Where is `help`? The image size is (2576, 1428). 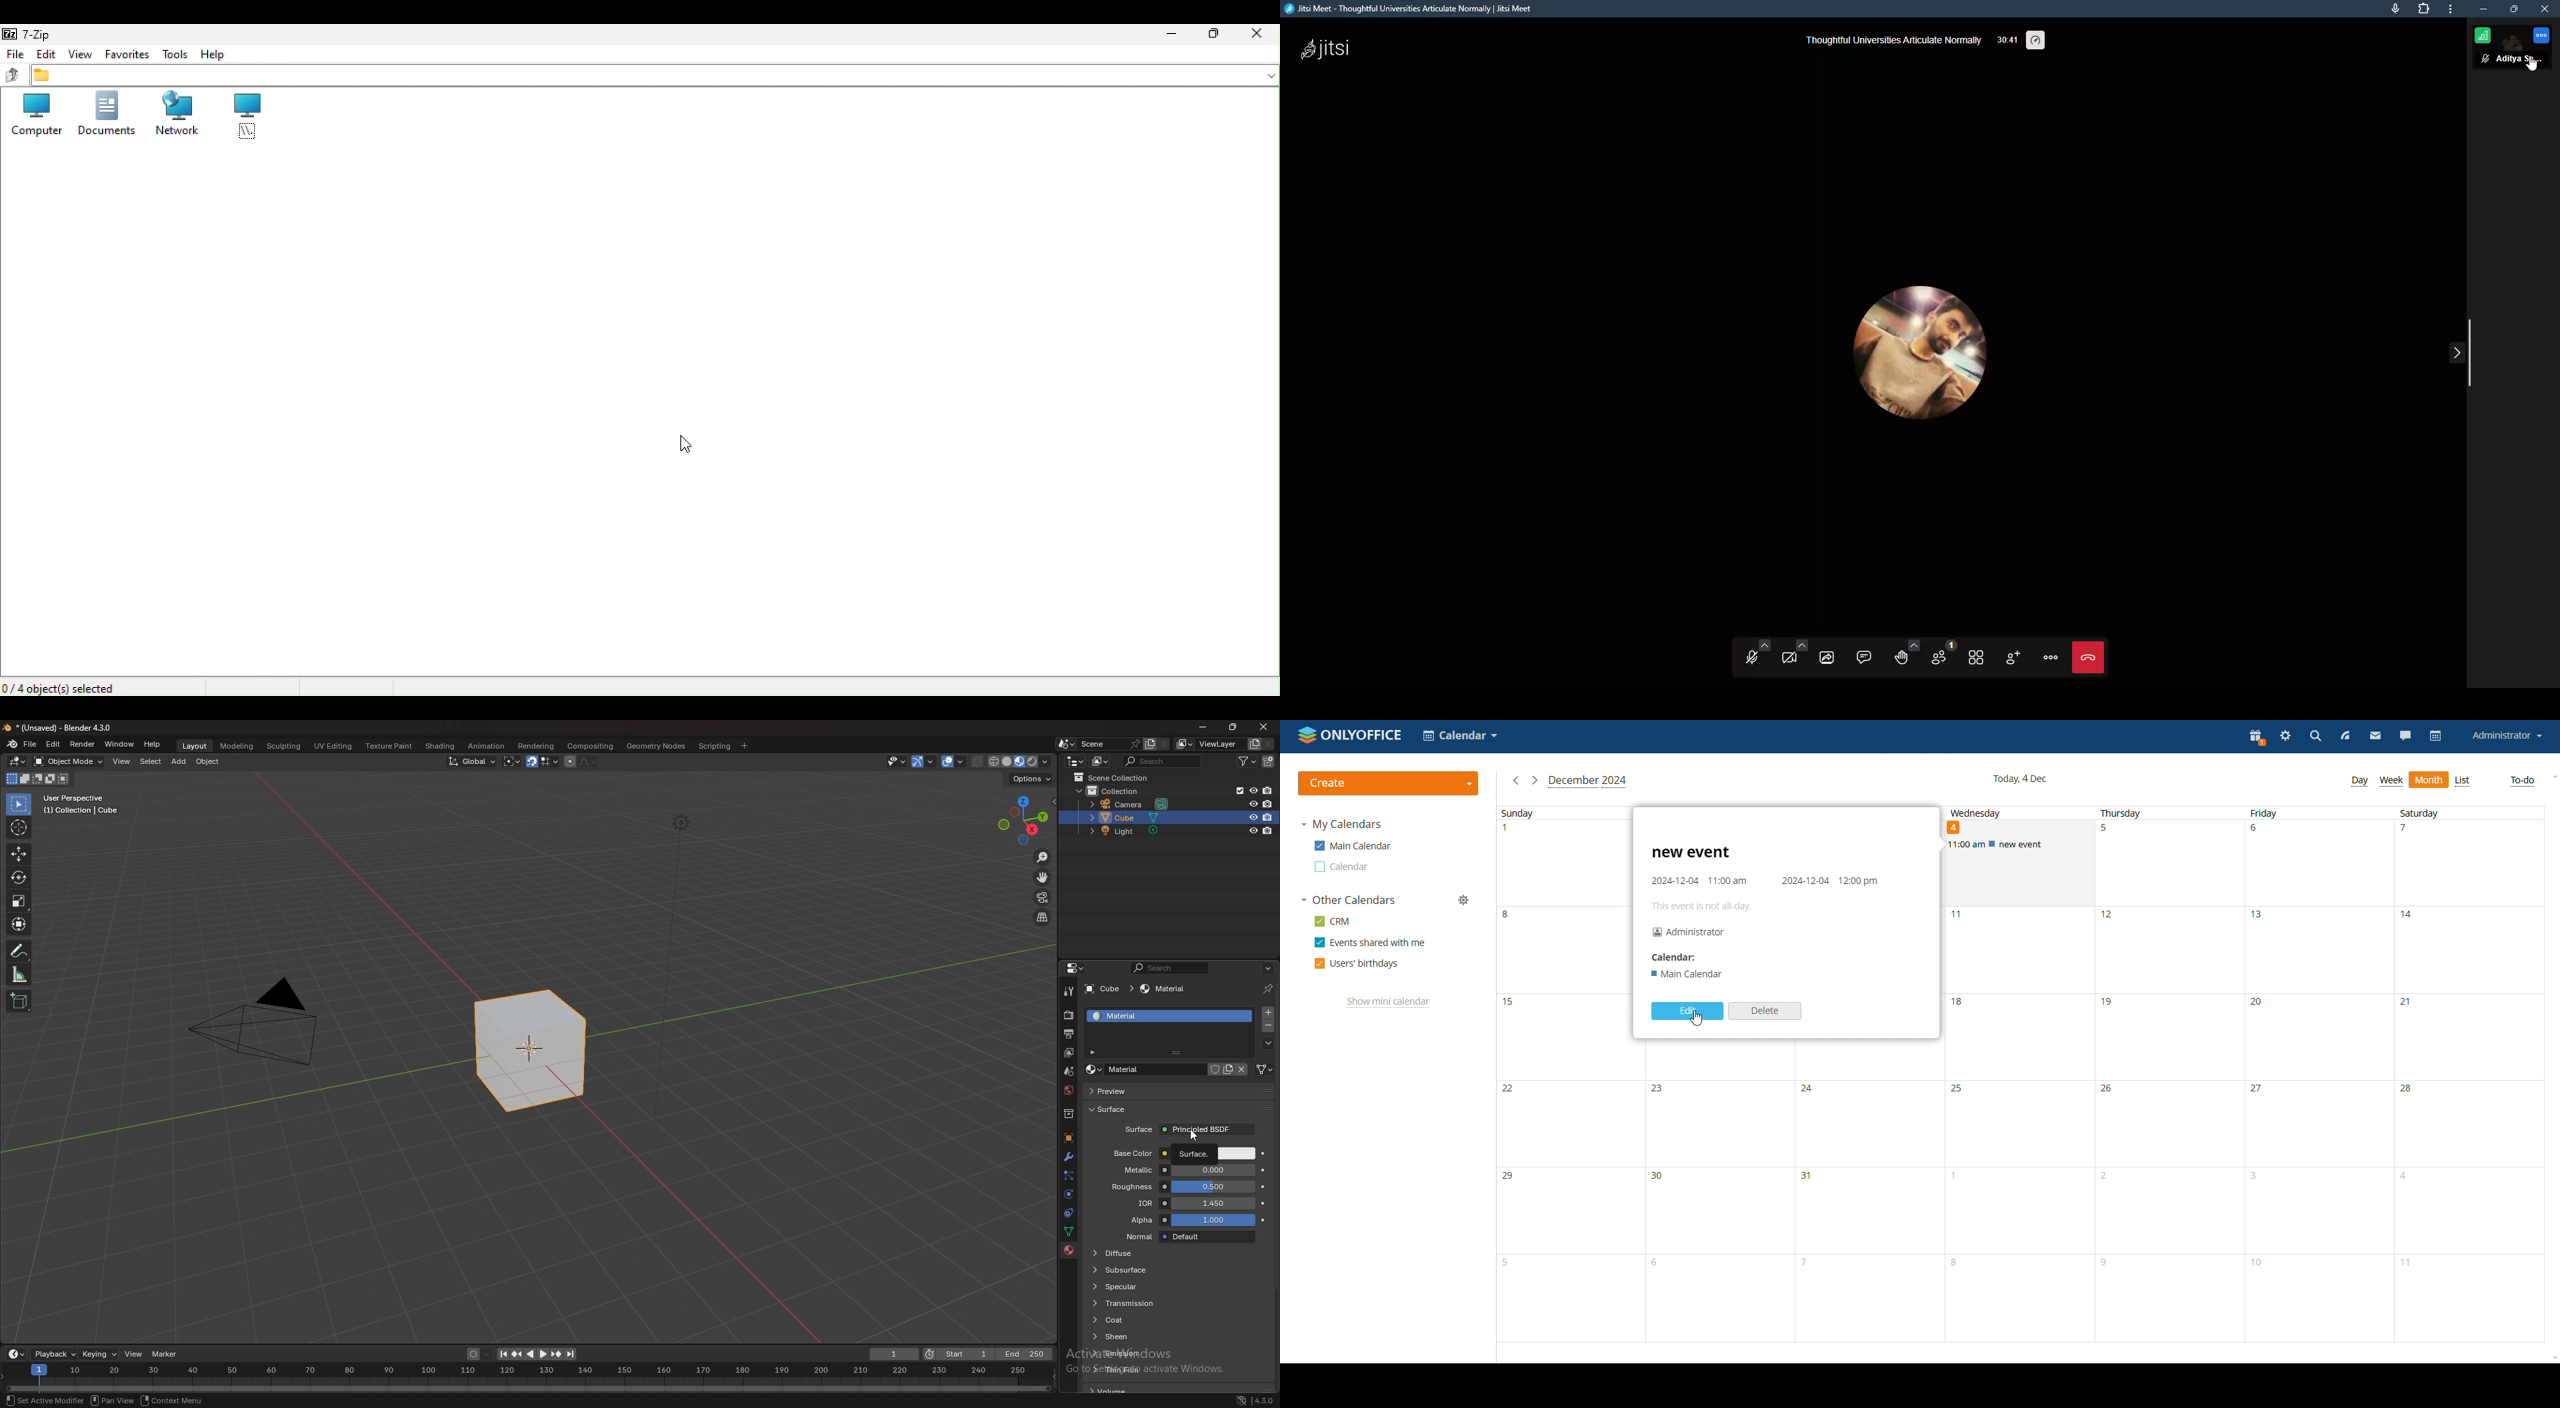 help is located at coordinates (153, 744).